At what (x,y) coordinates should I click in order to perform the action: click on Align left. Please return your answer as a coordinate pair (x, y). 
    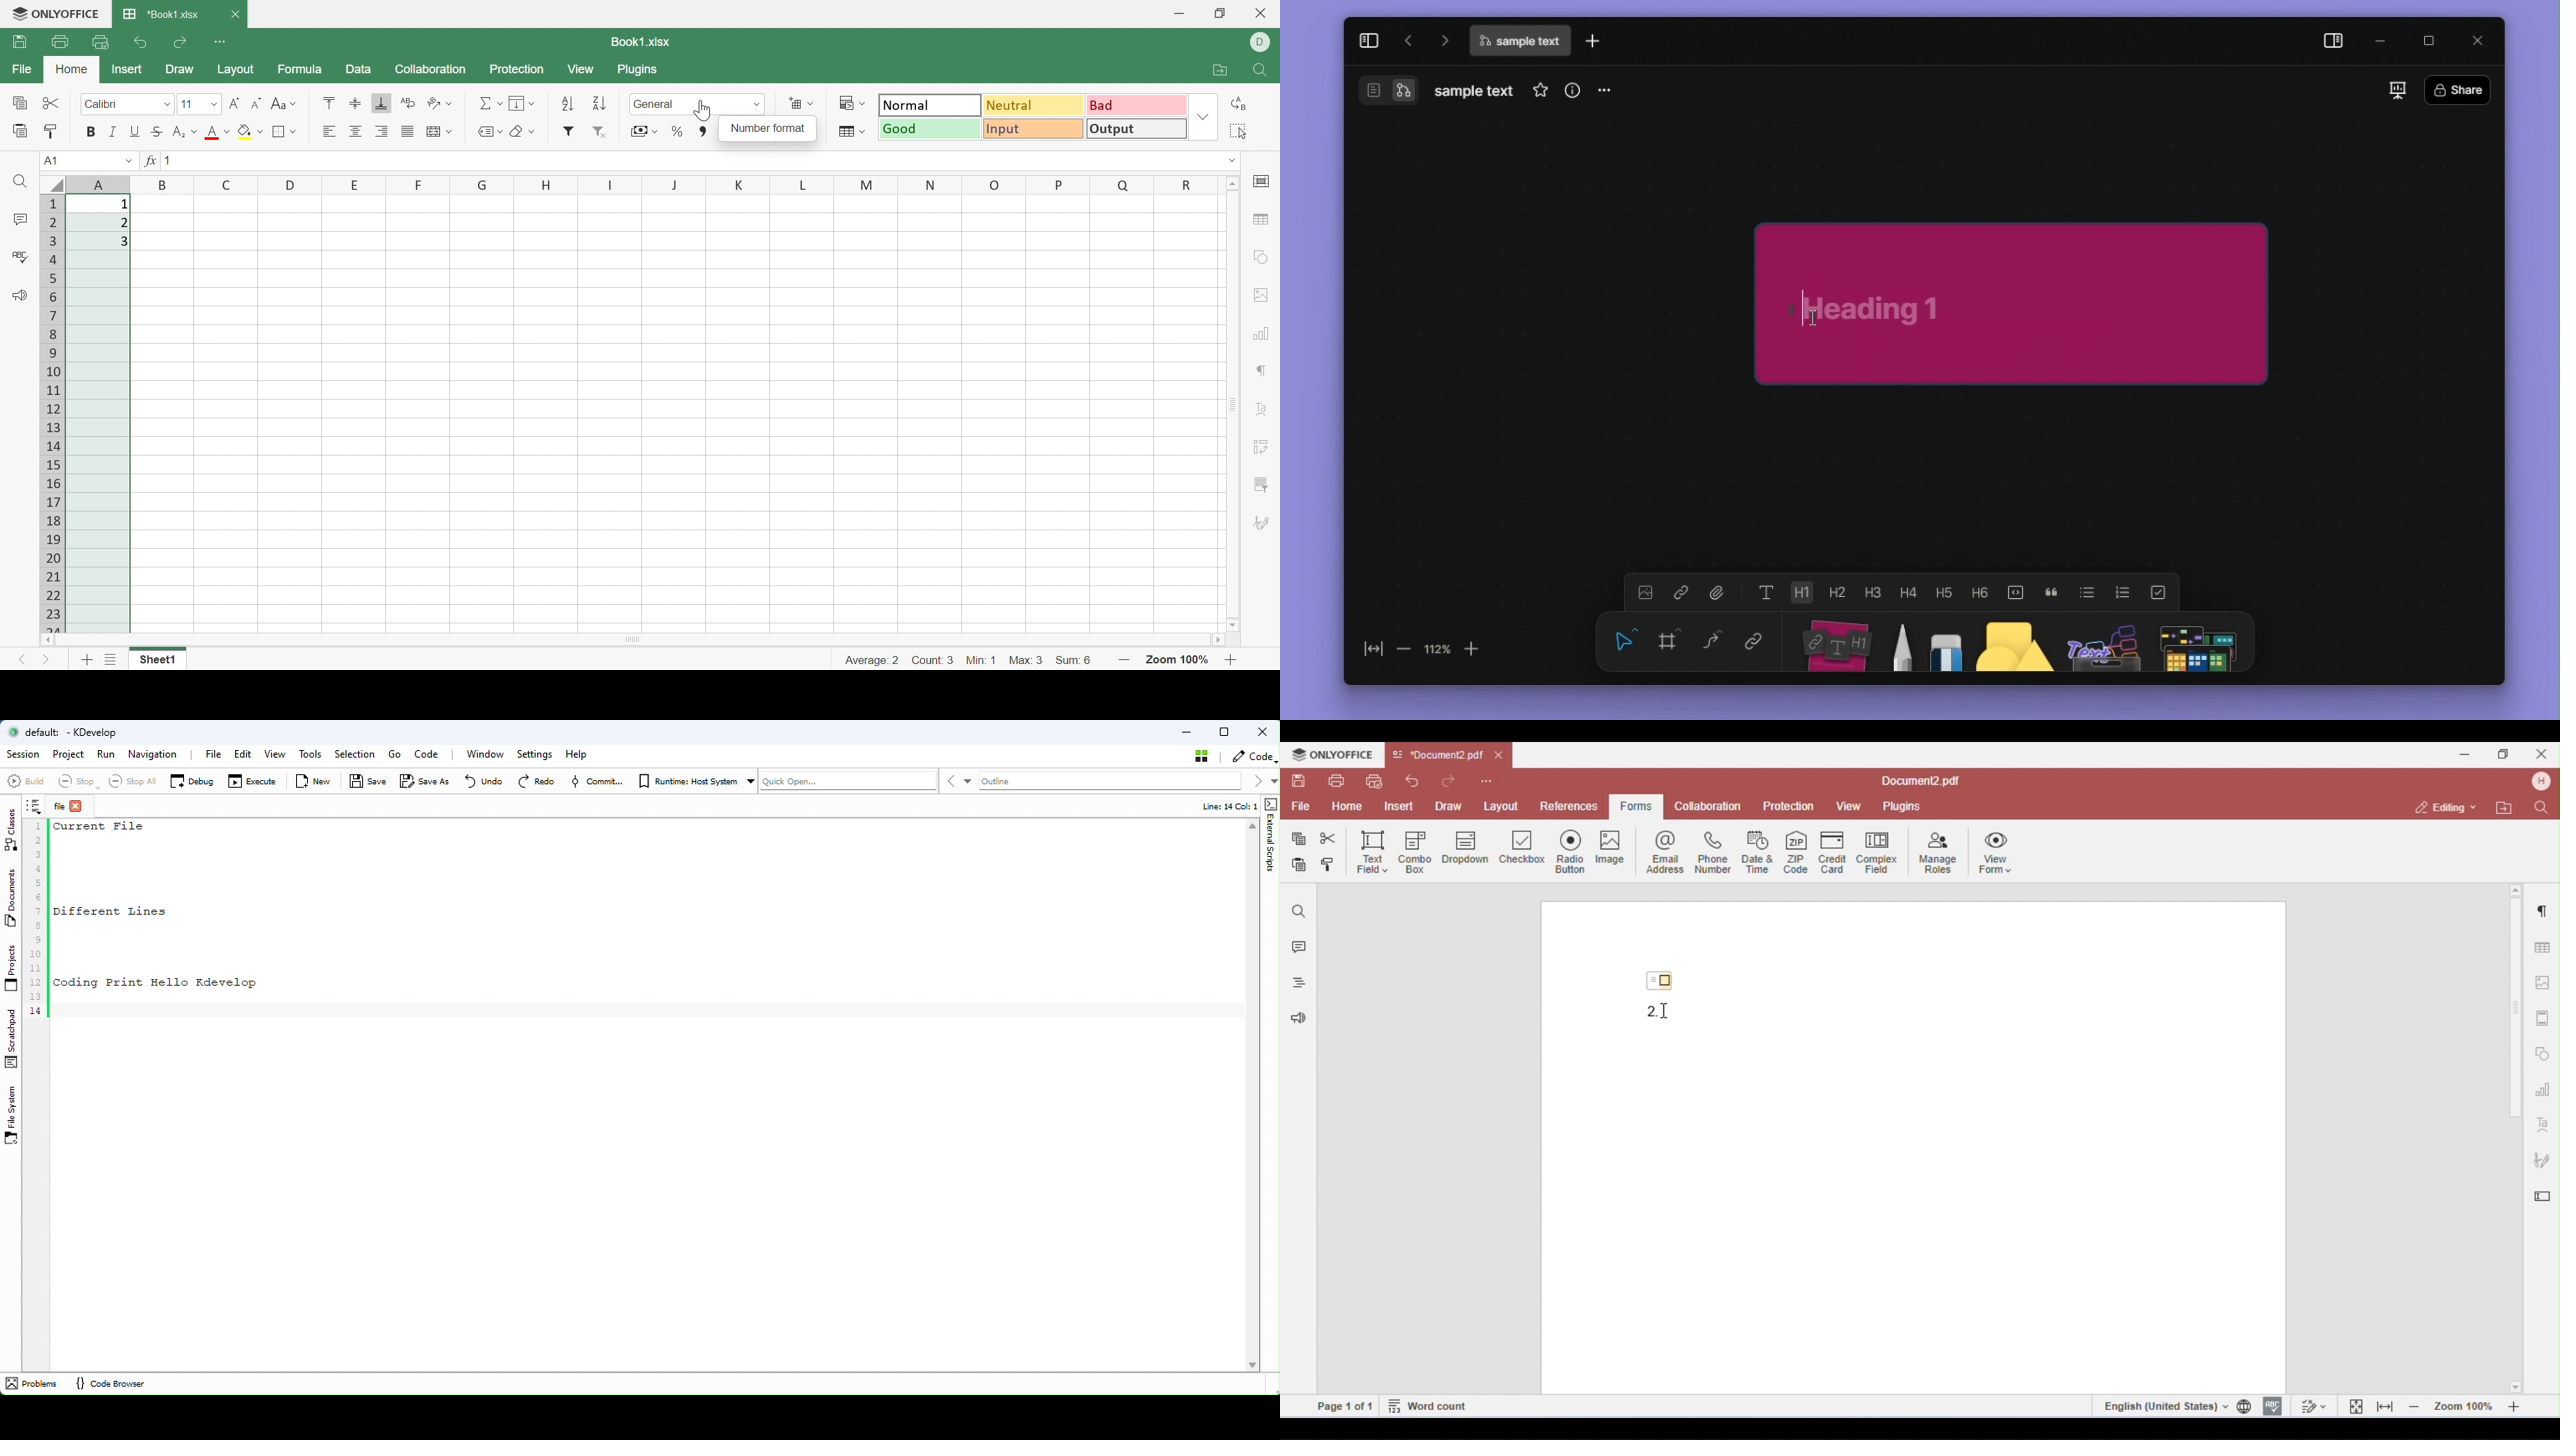
    Looking at the image, I should click on (328, 132).